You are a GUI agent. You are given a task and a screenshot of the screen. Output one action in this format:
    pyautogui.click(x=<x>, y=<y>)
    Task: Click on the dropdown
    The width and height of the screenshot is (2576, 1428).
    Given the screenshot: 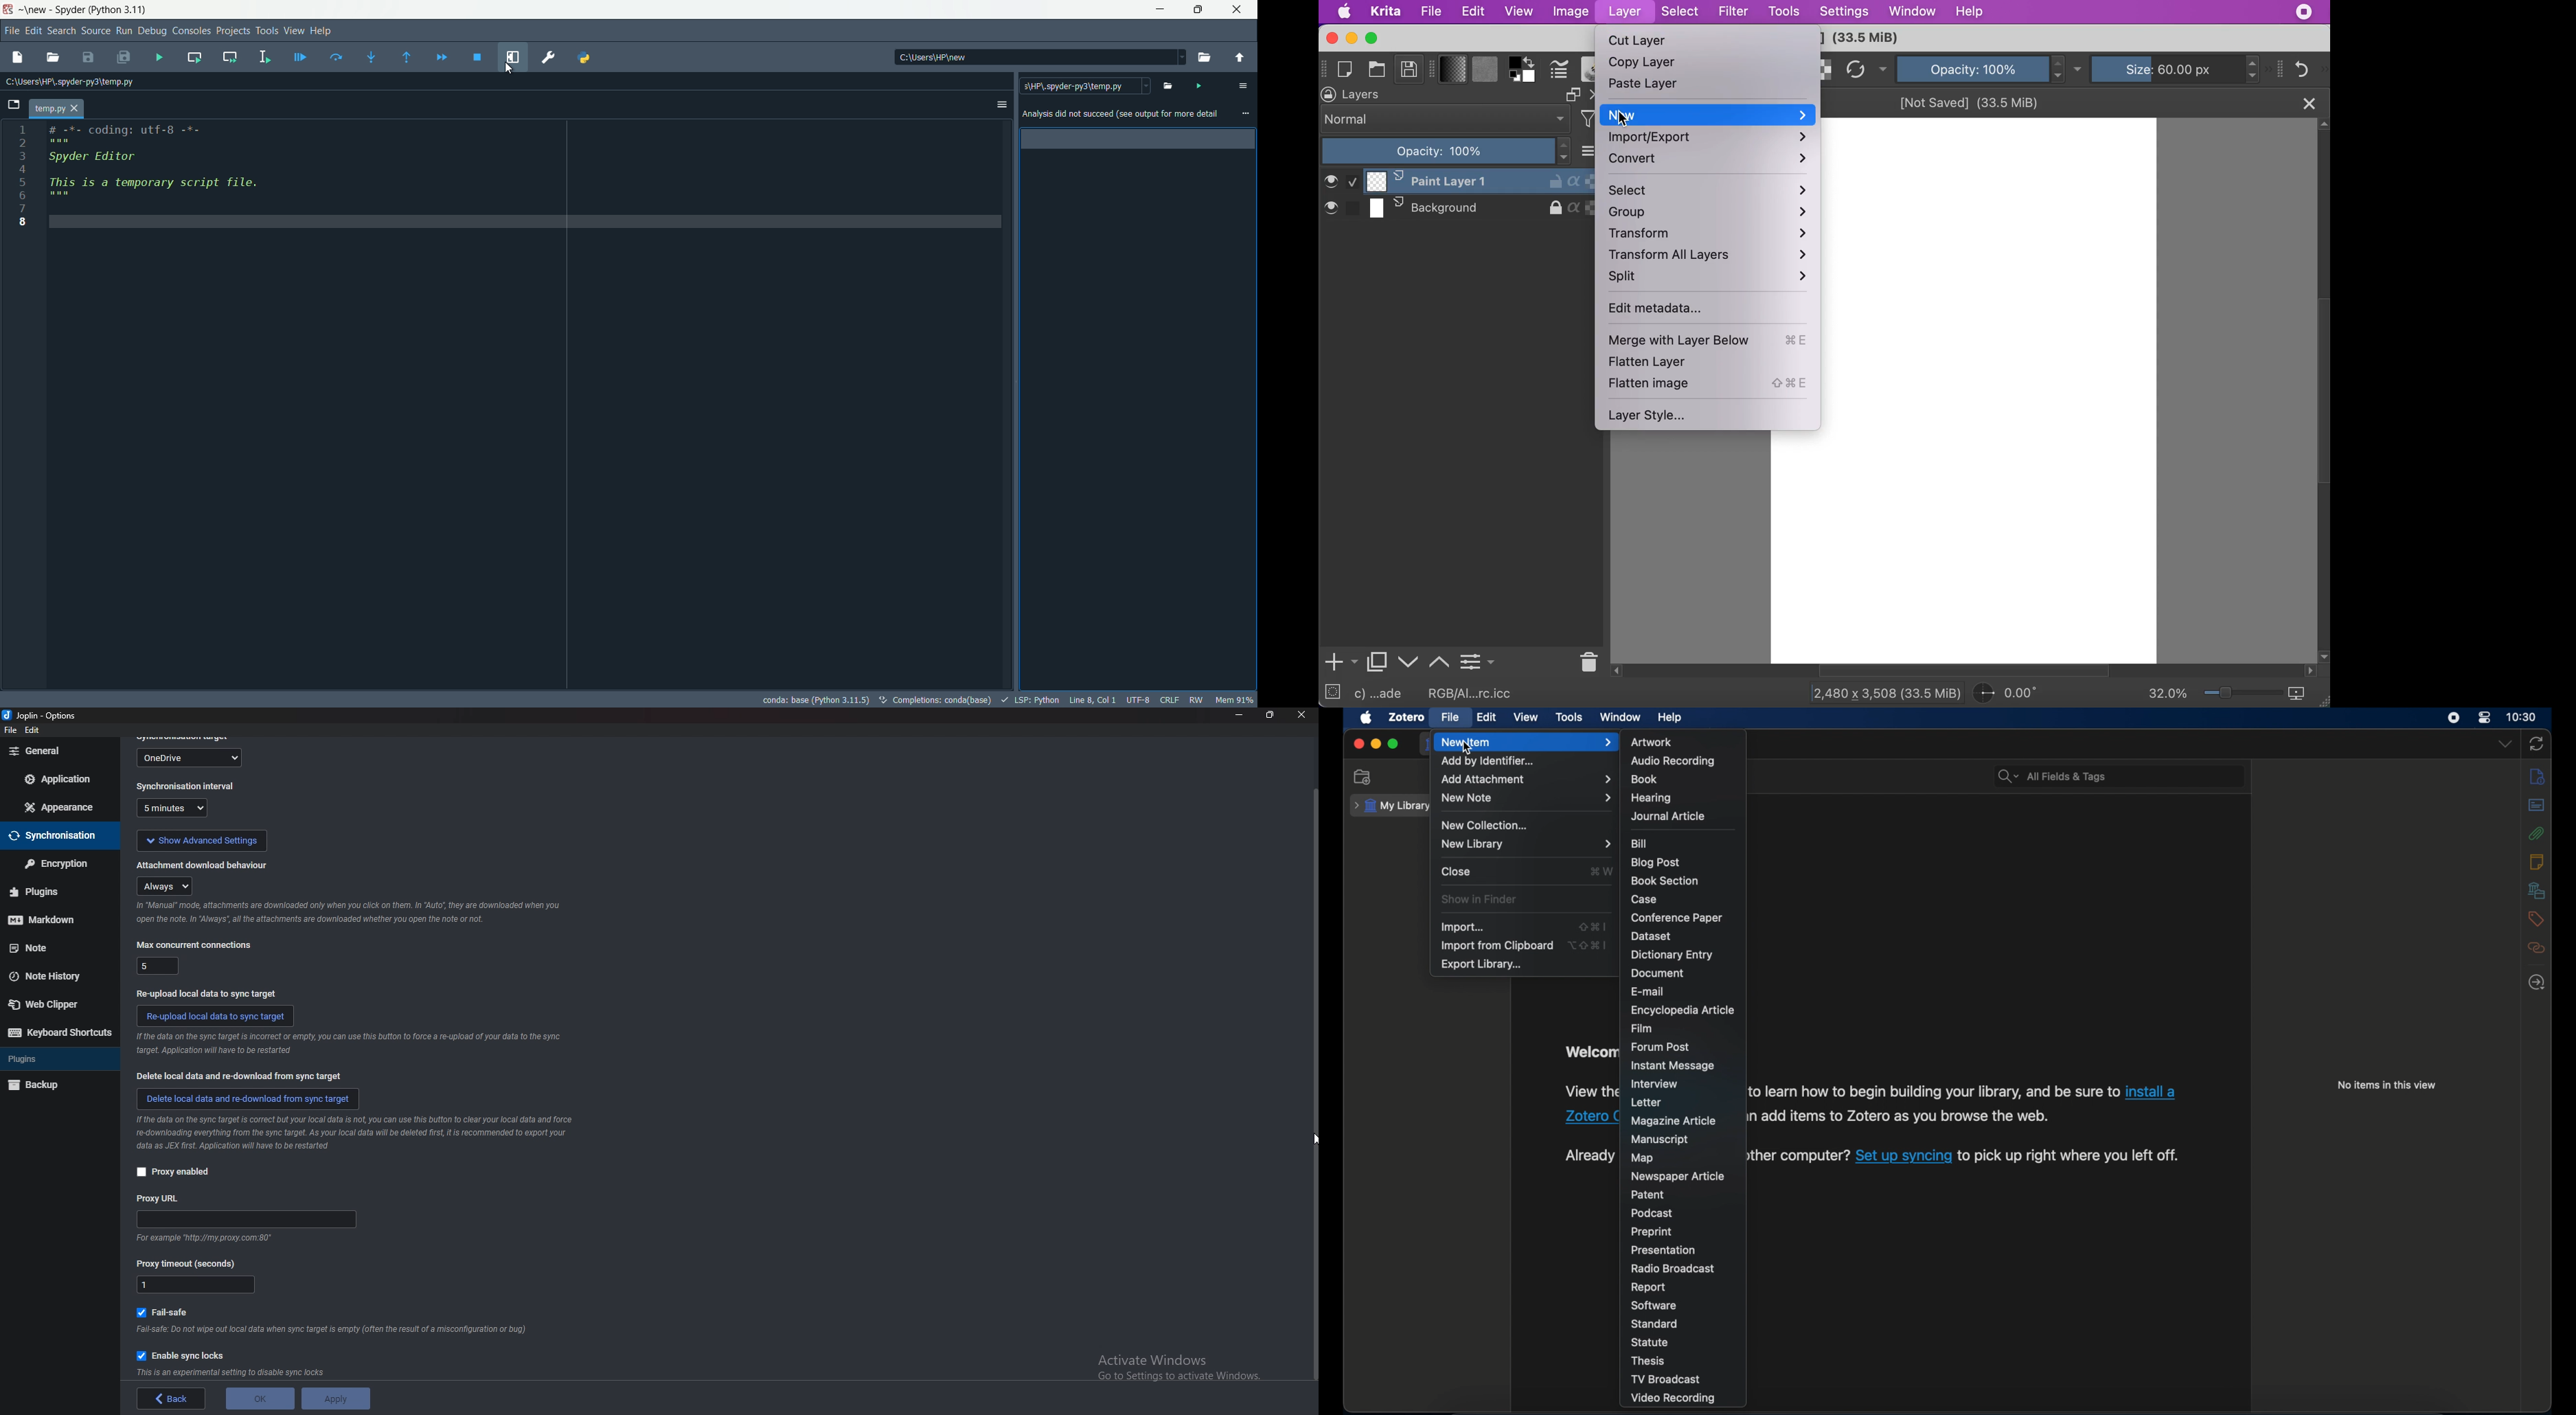 What is the action you would take?
    pyautogui.click(x=2505, y=744)
    